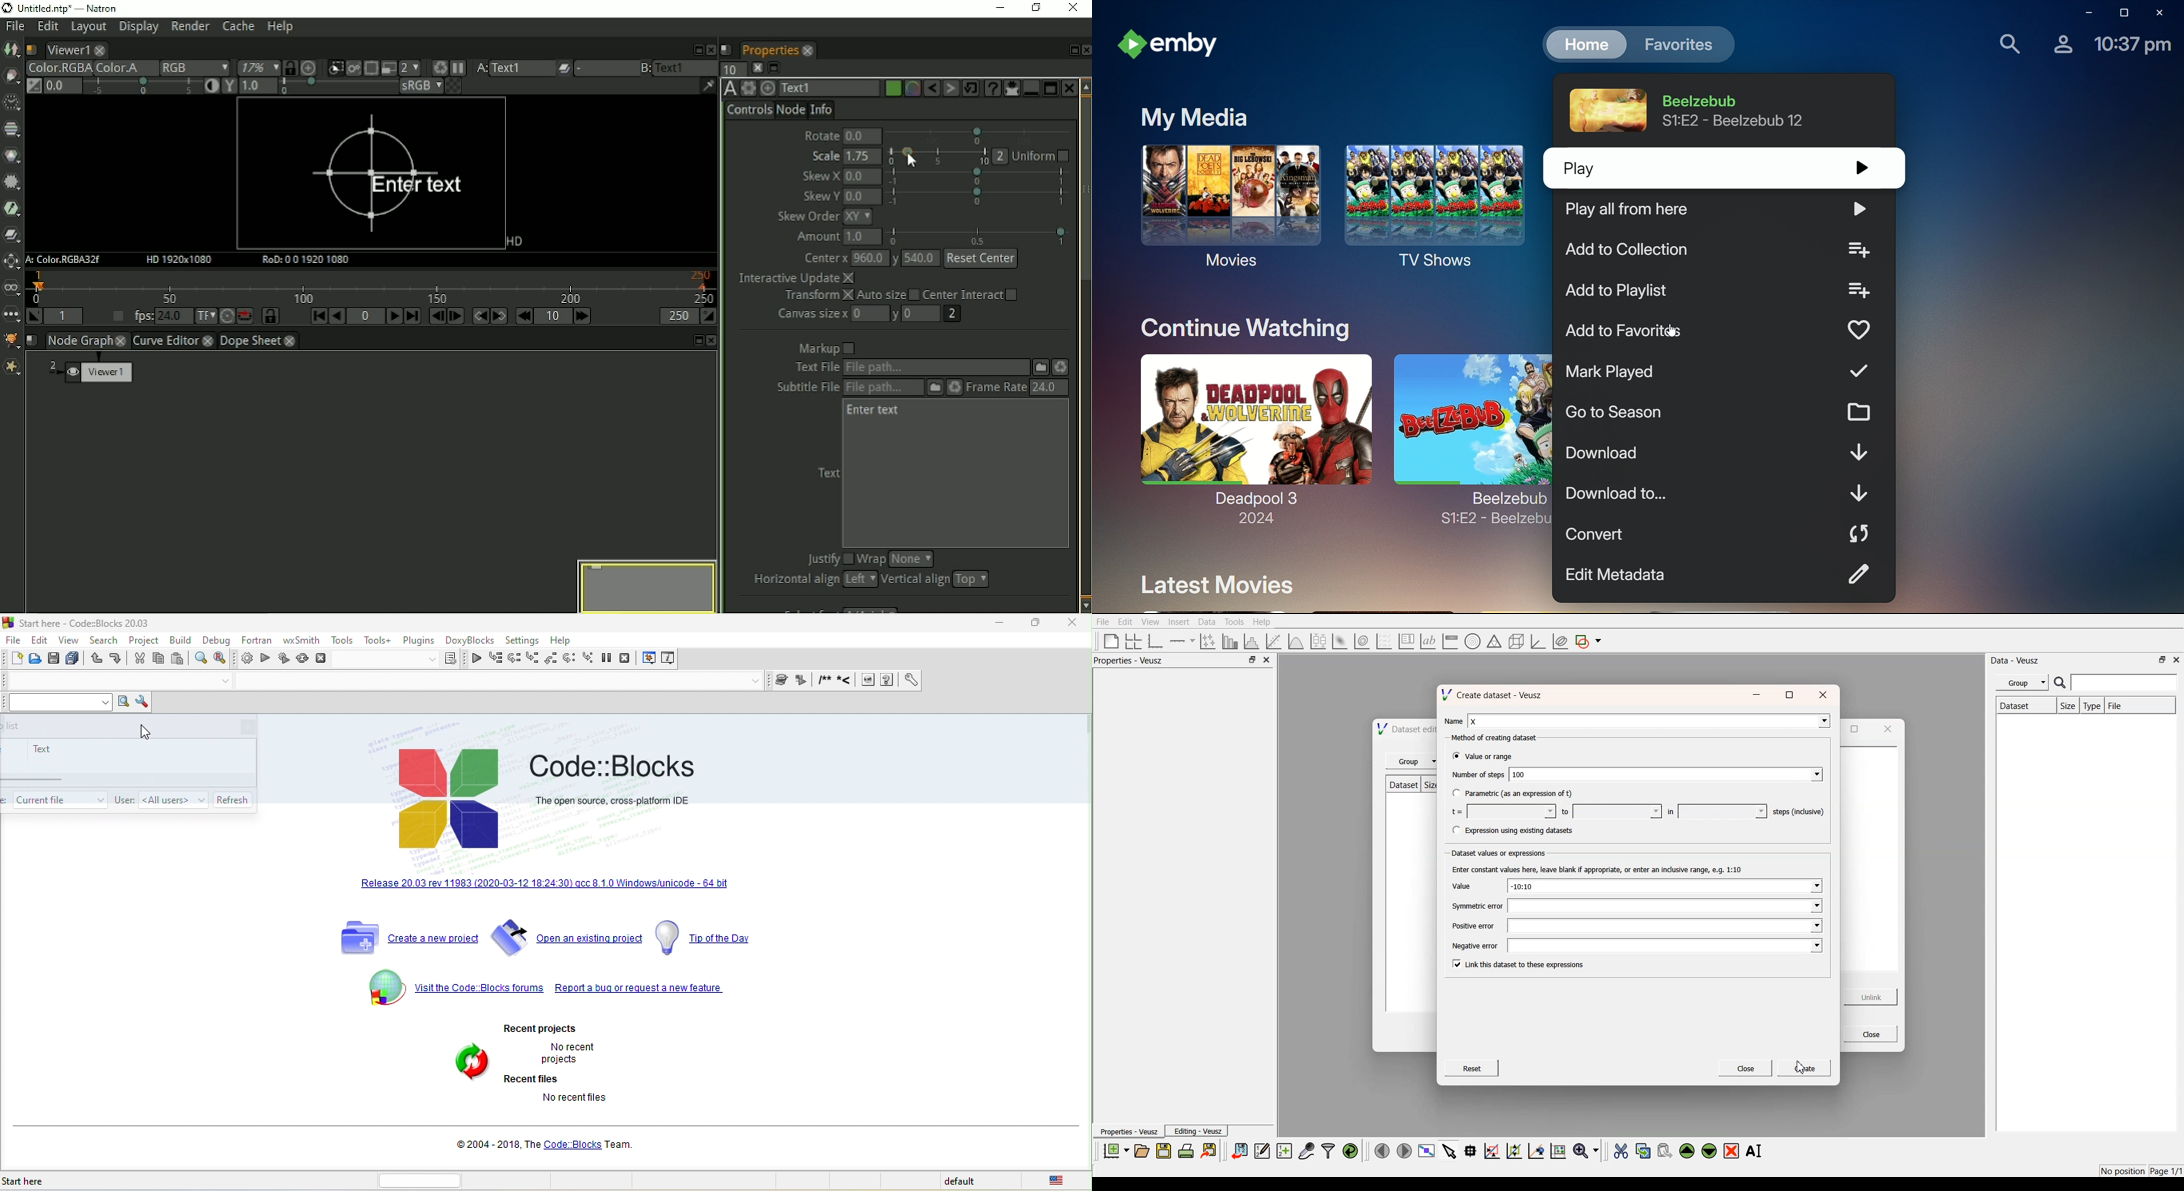 The width and height of the screenshot is (2184, 1204). Describe the element at coordinates (1128, 1132) in the screenshot. I see `Properties - Veusz` at that location.